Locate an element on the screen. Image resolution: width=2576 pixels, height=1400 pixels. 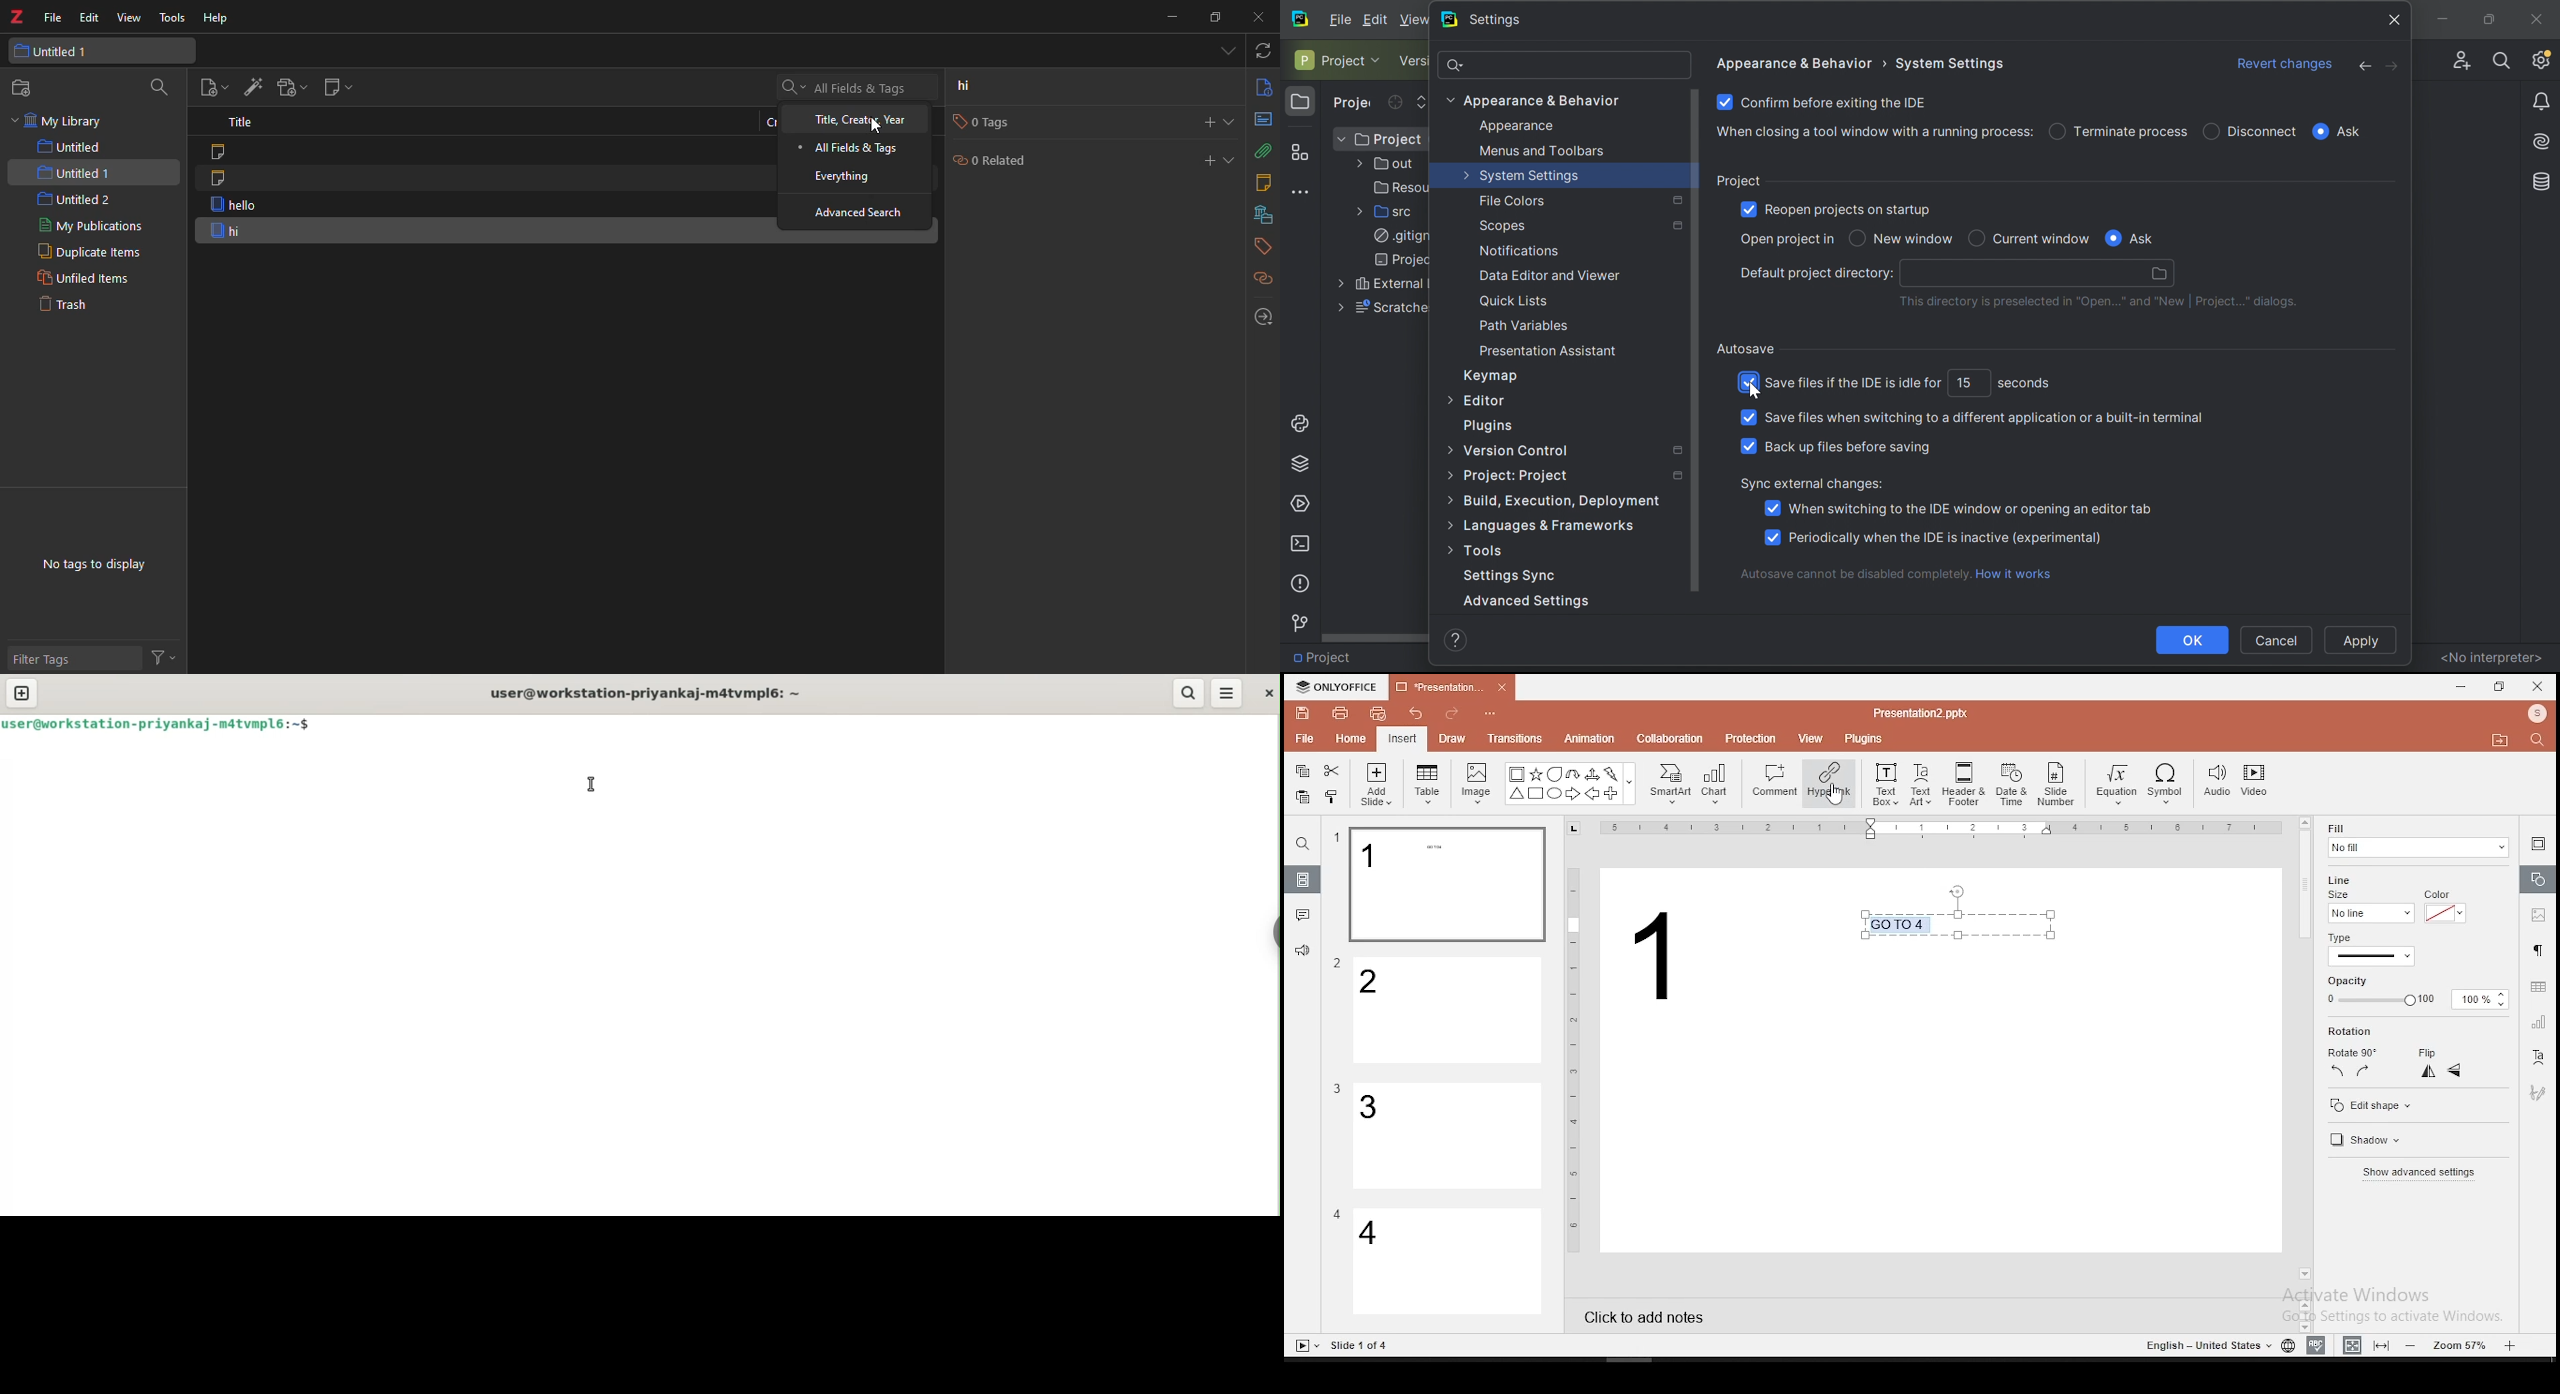
hyperlink is located at coordinates (1828, 782).